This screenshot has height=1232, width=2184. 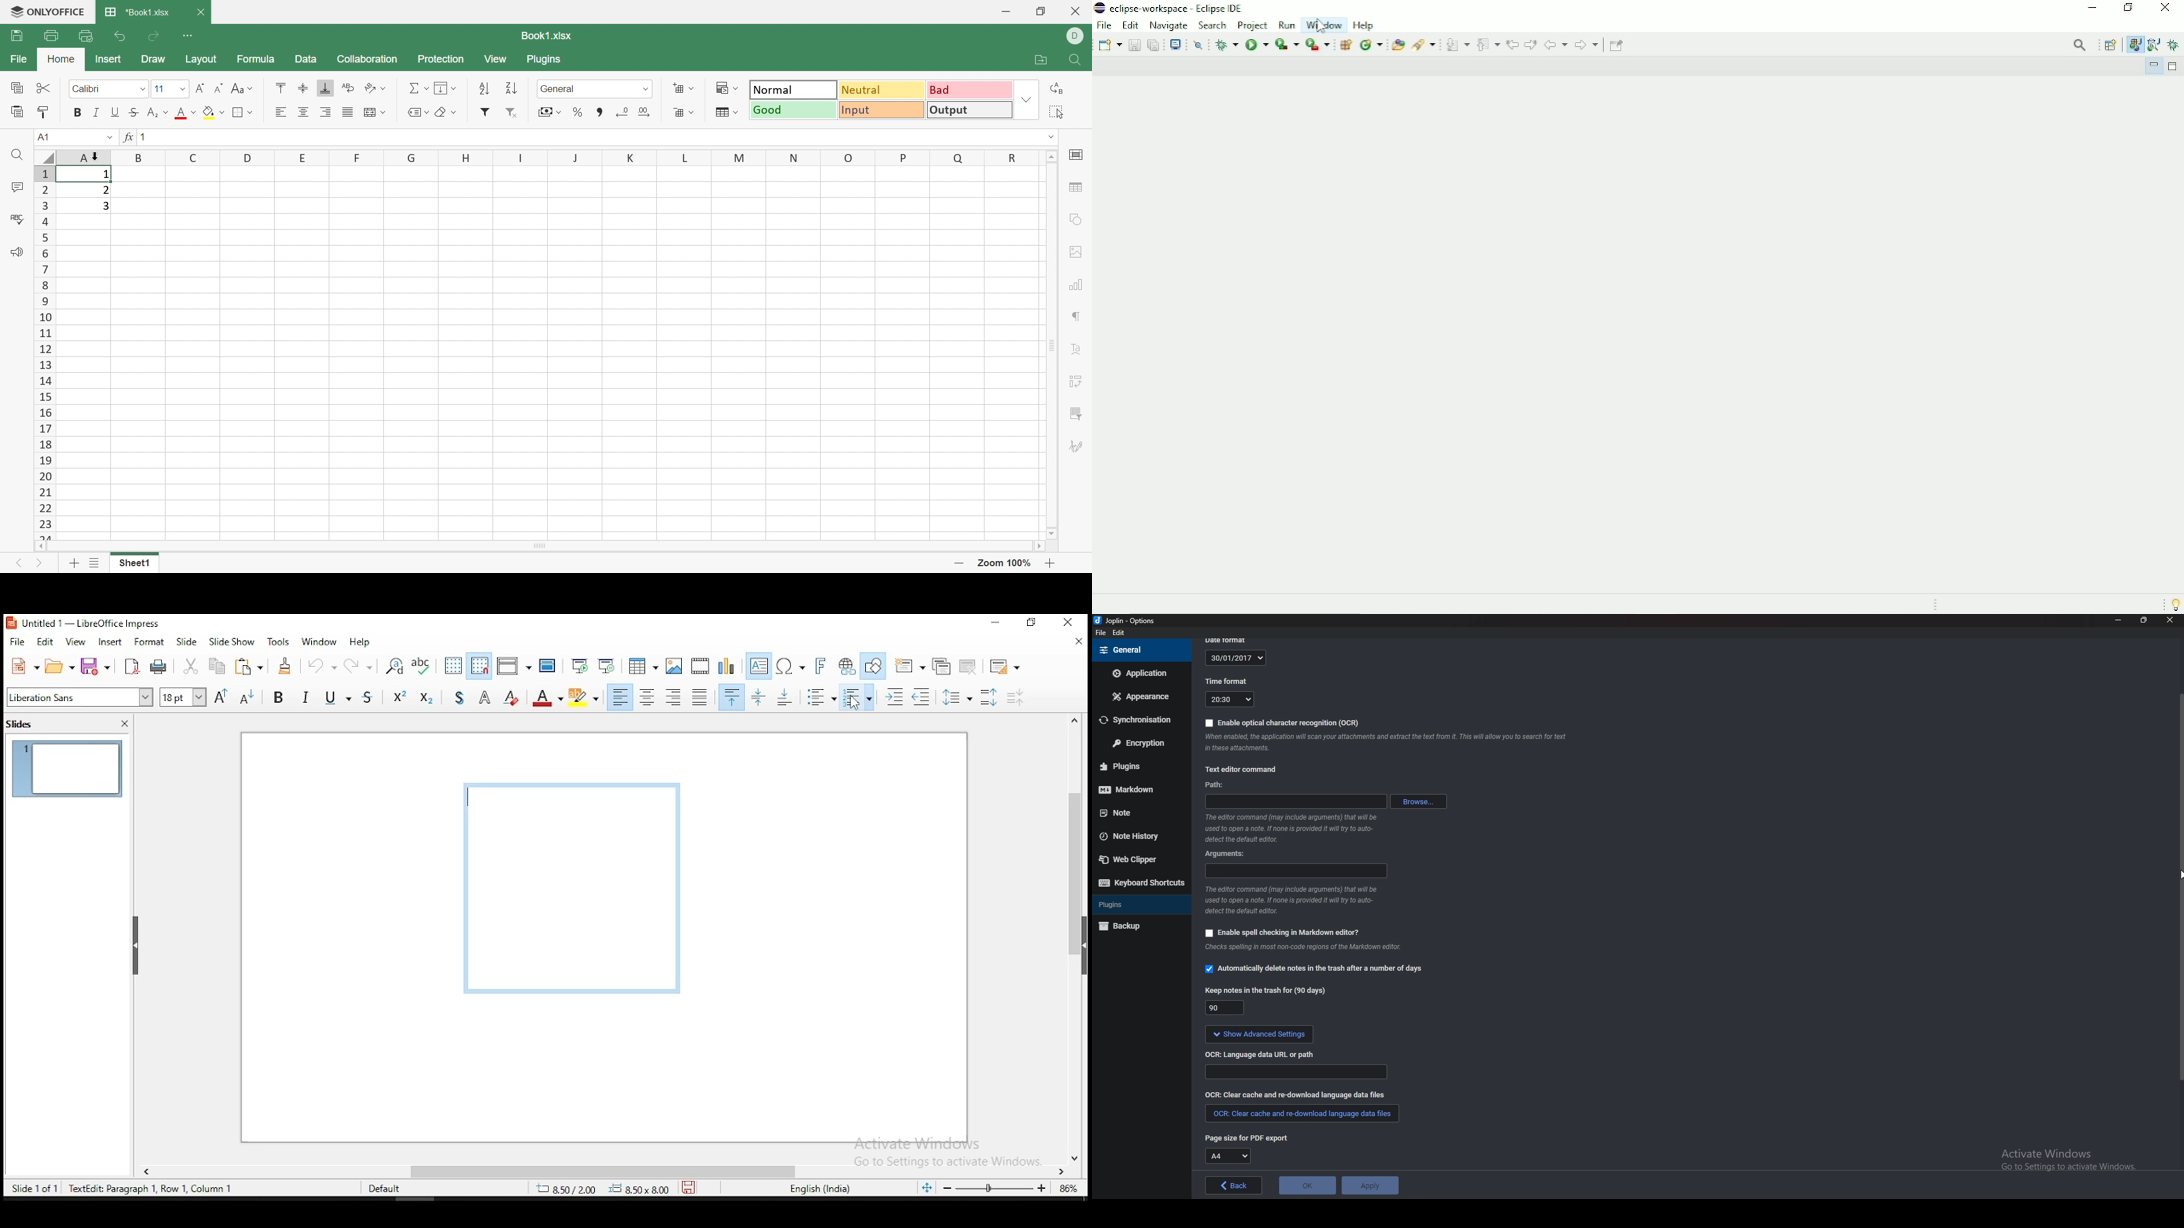 What do you see at coordinates (1136, 744) in the screenshot?
I see `Encryption` at bounding box center [1136, 744].